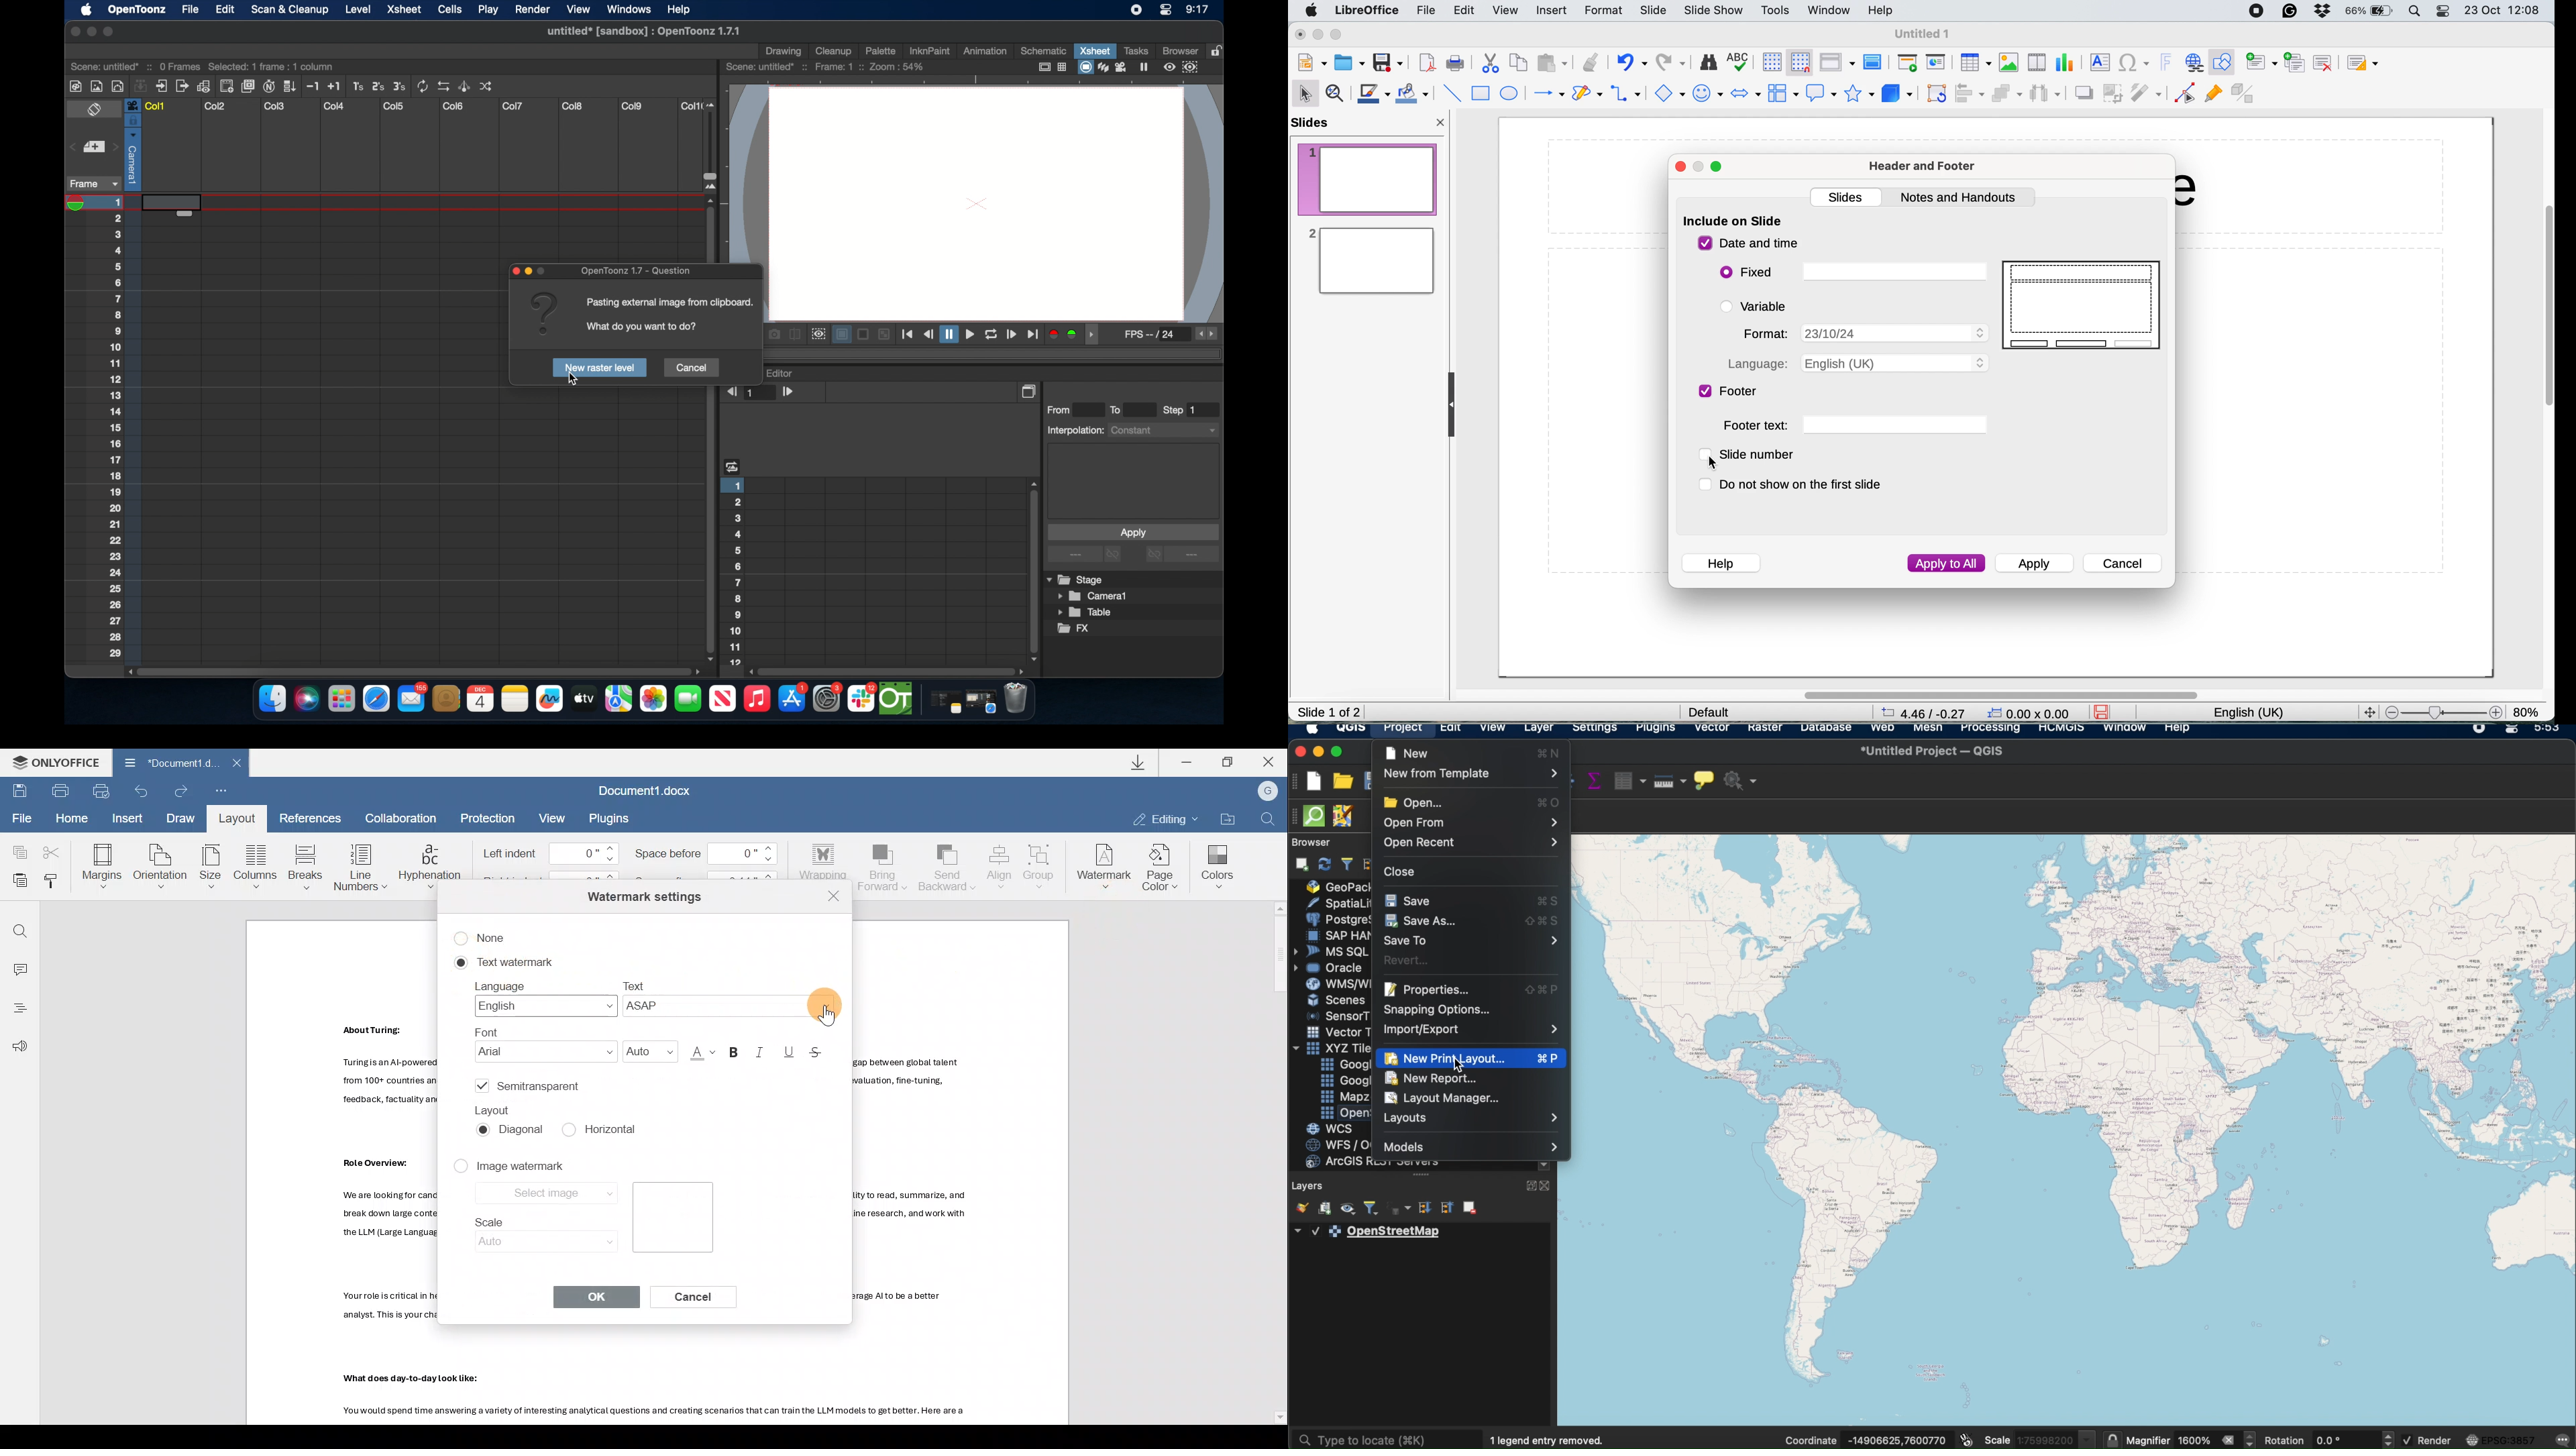 The width and height of the screenshot is (2576, 1456). I want to click on show draw functions, so click(2225, 63).